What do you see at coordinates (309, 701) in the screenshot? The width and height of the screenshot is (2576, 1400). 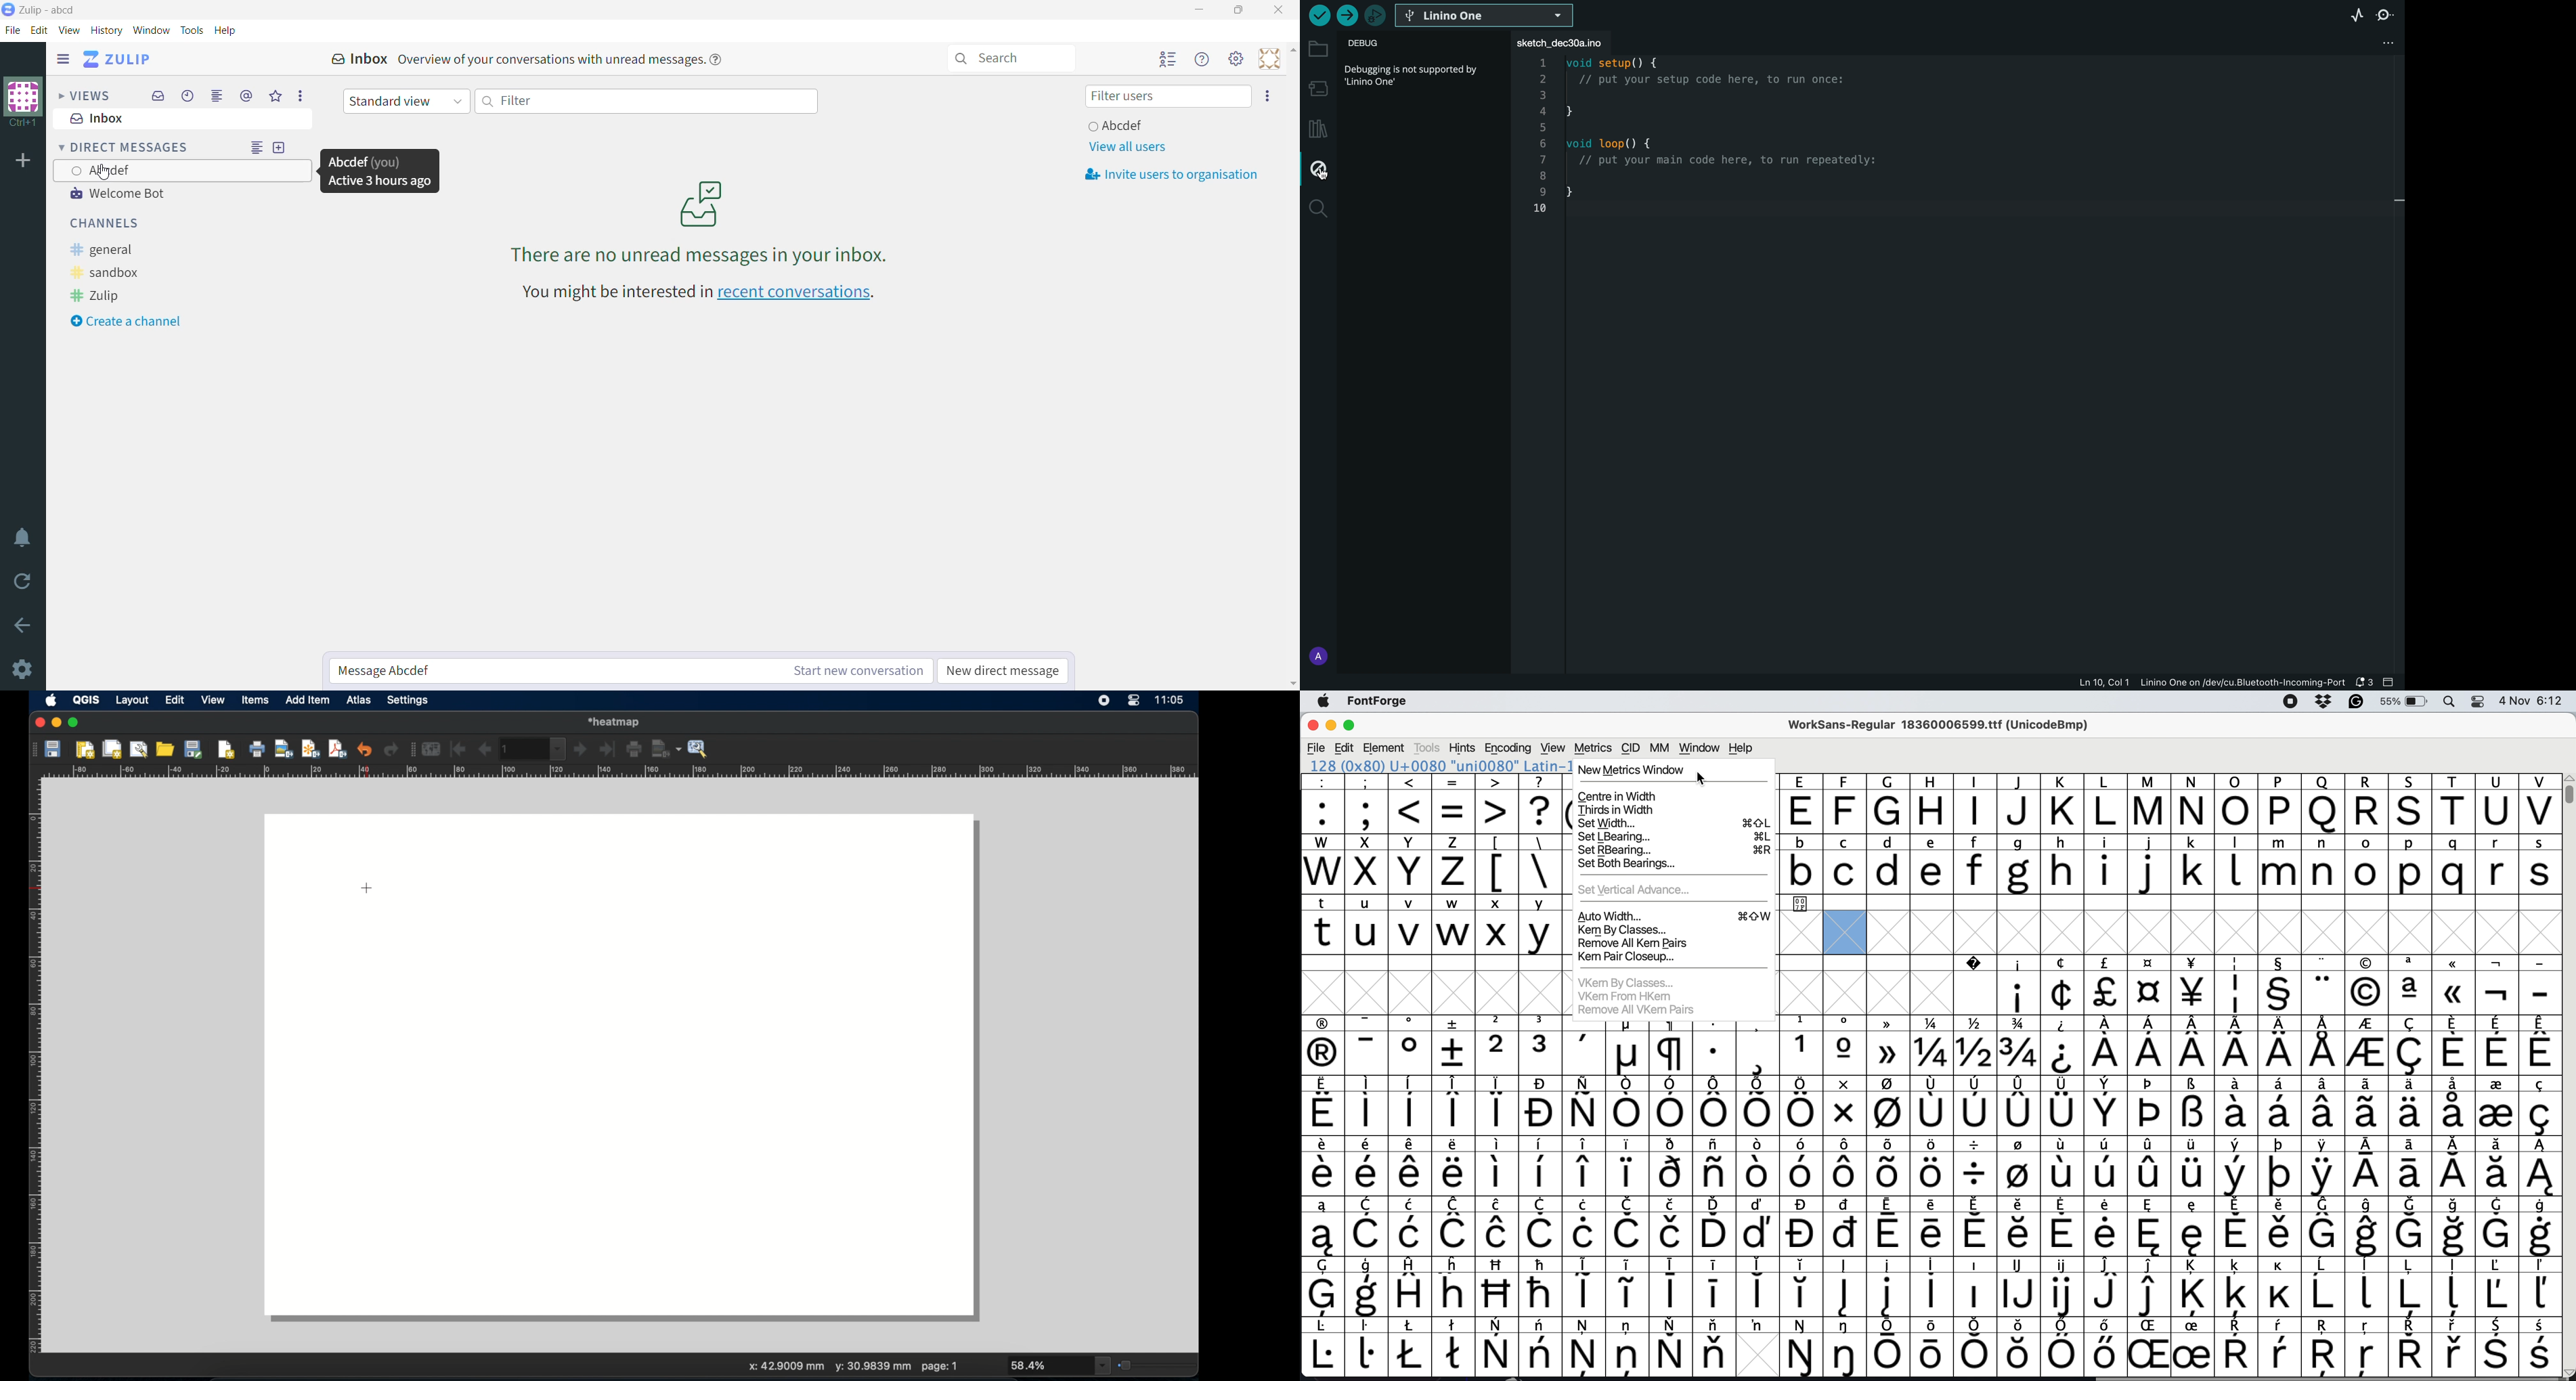 I see `dd item` at bounding box center [309, 701].